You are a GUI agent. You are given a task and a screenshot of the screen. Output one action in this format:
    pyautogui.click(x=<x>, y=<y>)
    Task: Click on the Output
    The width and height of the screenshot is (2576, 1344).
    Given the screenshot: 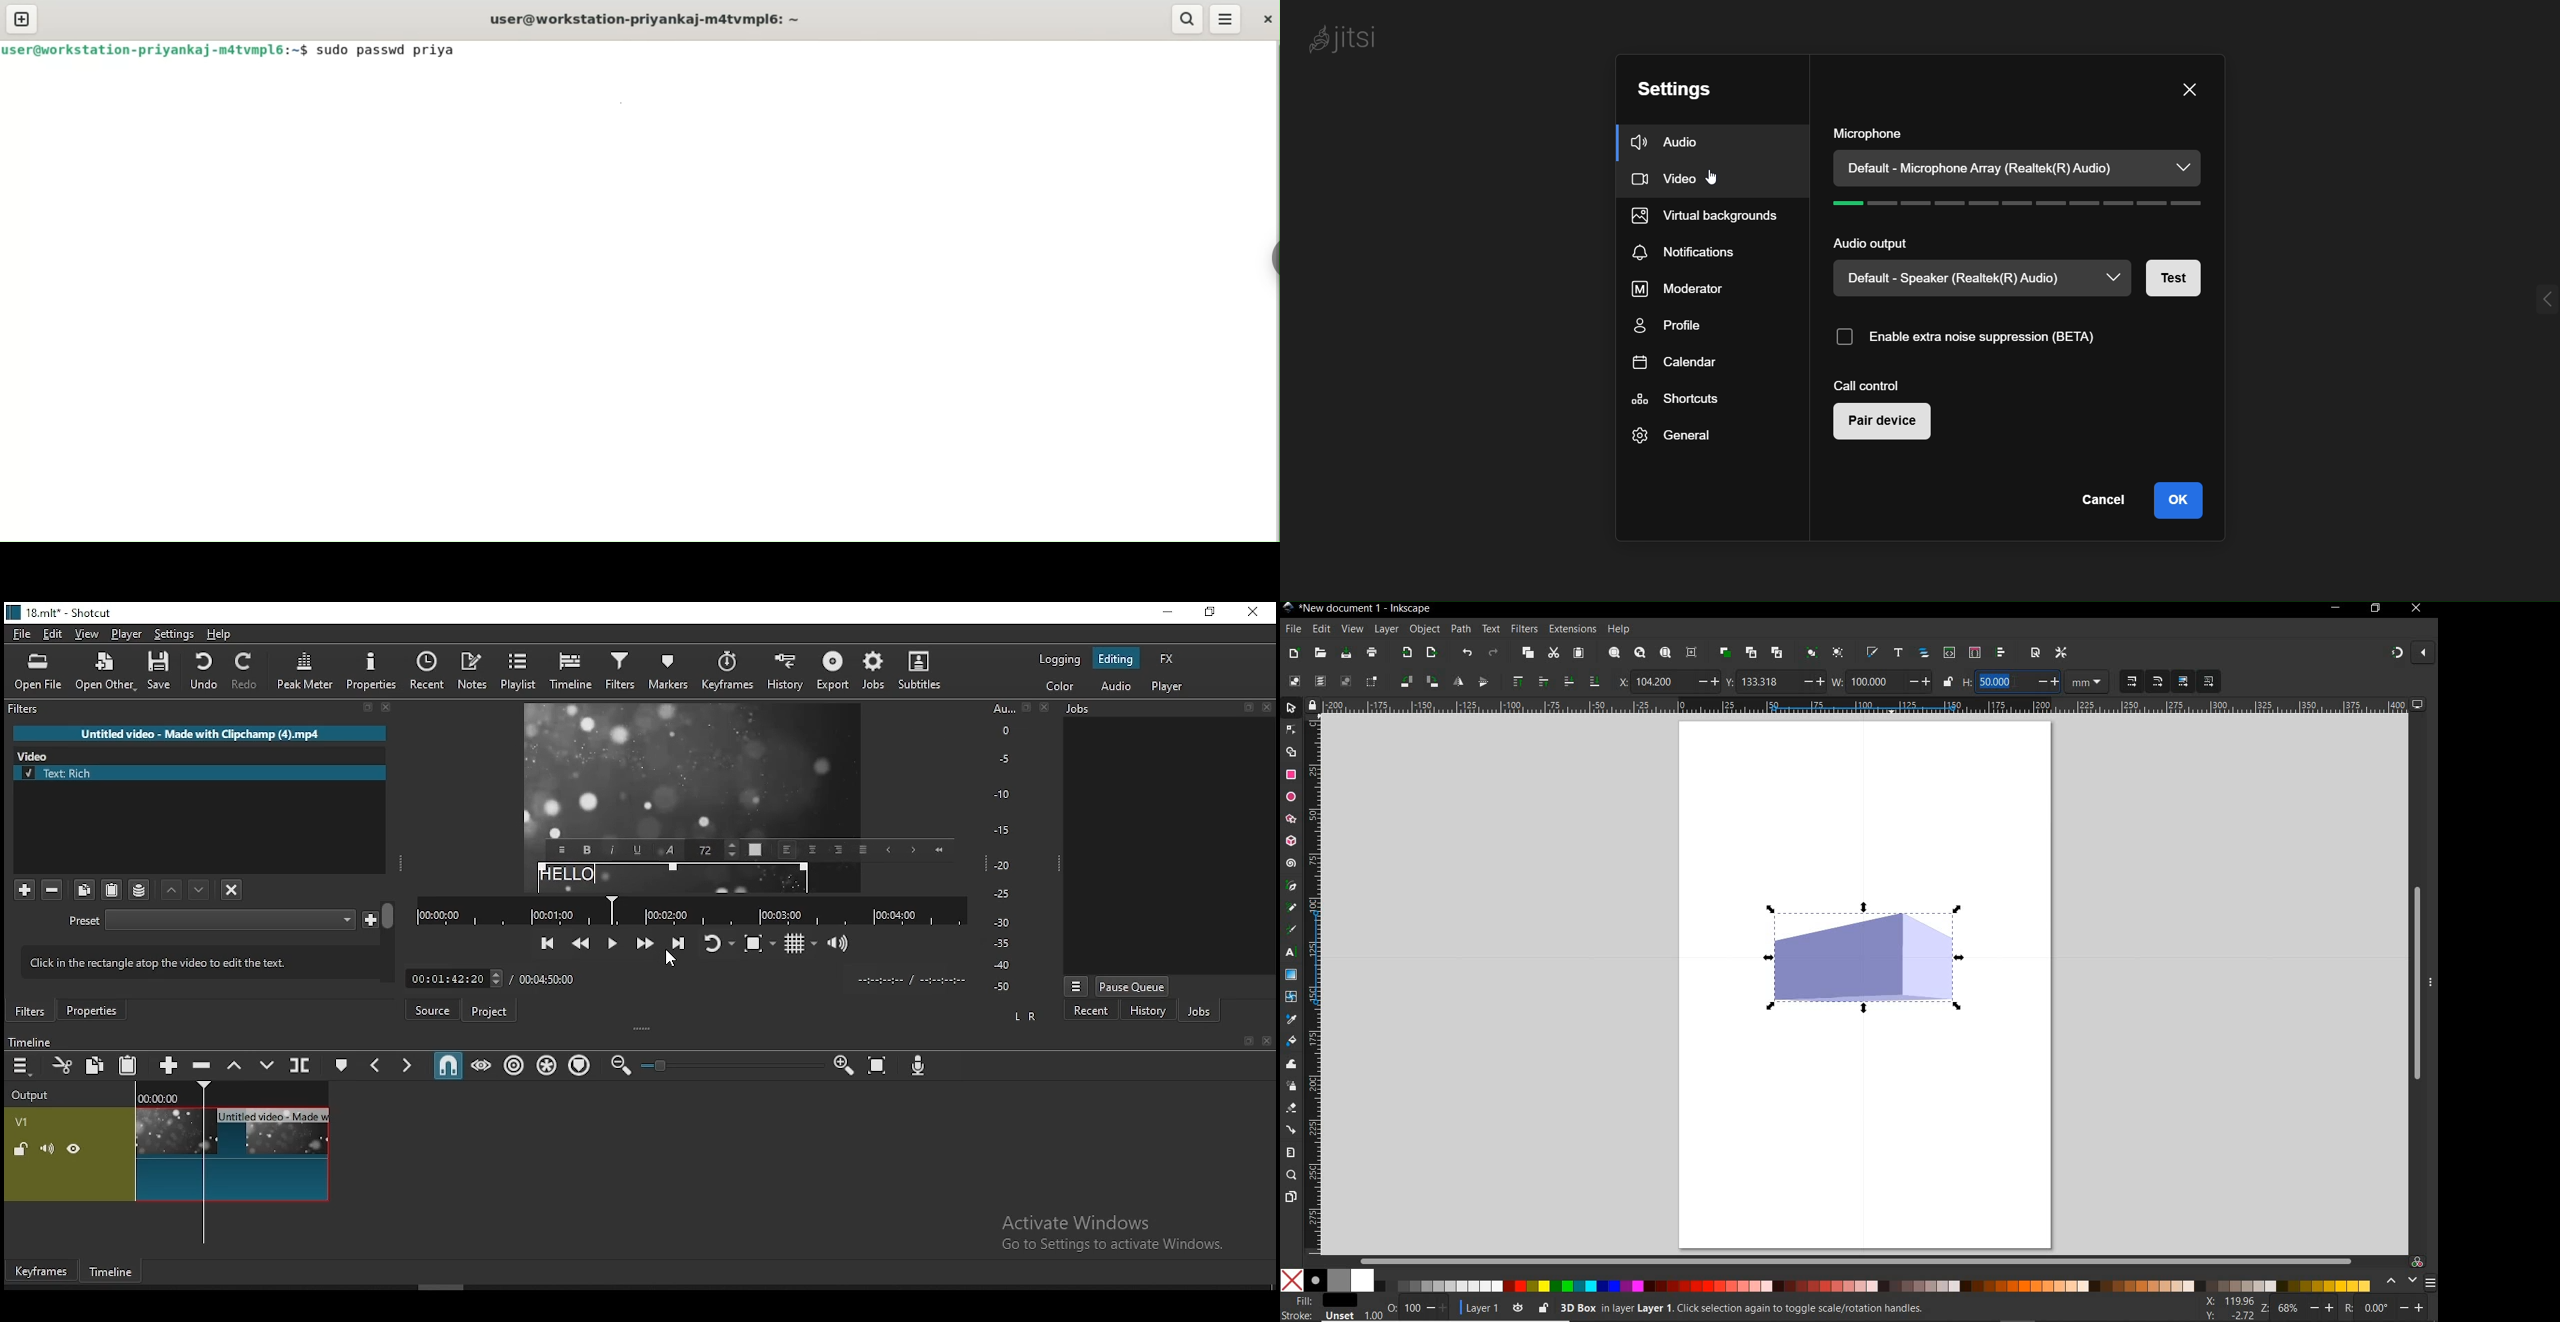 What is the action you would take?
    pyautogui.click(x=34, y=1092)
    